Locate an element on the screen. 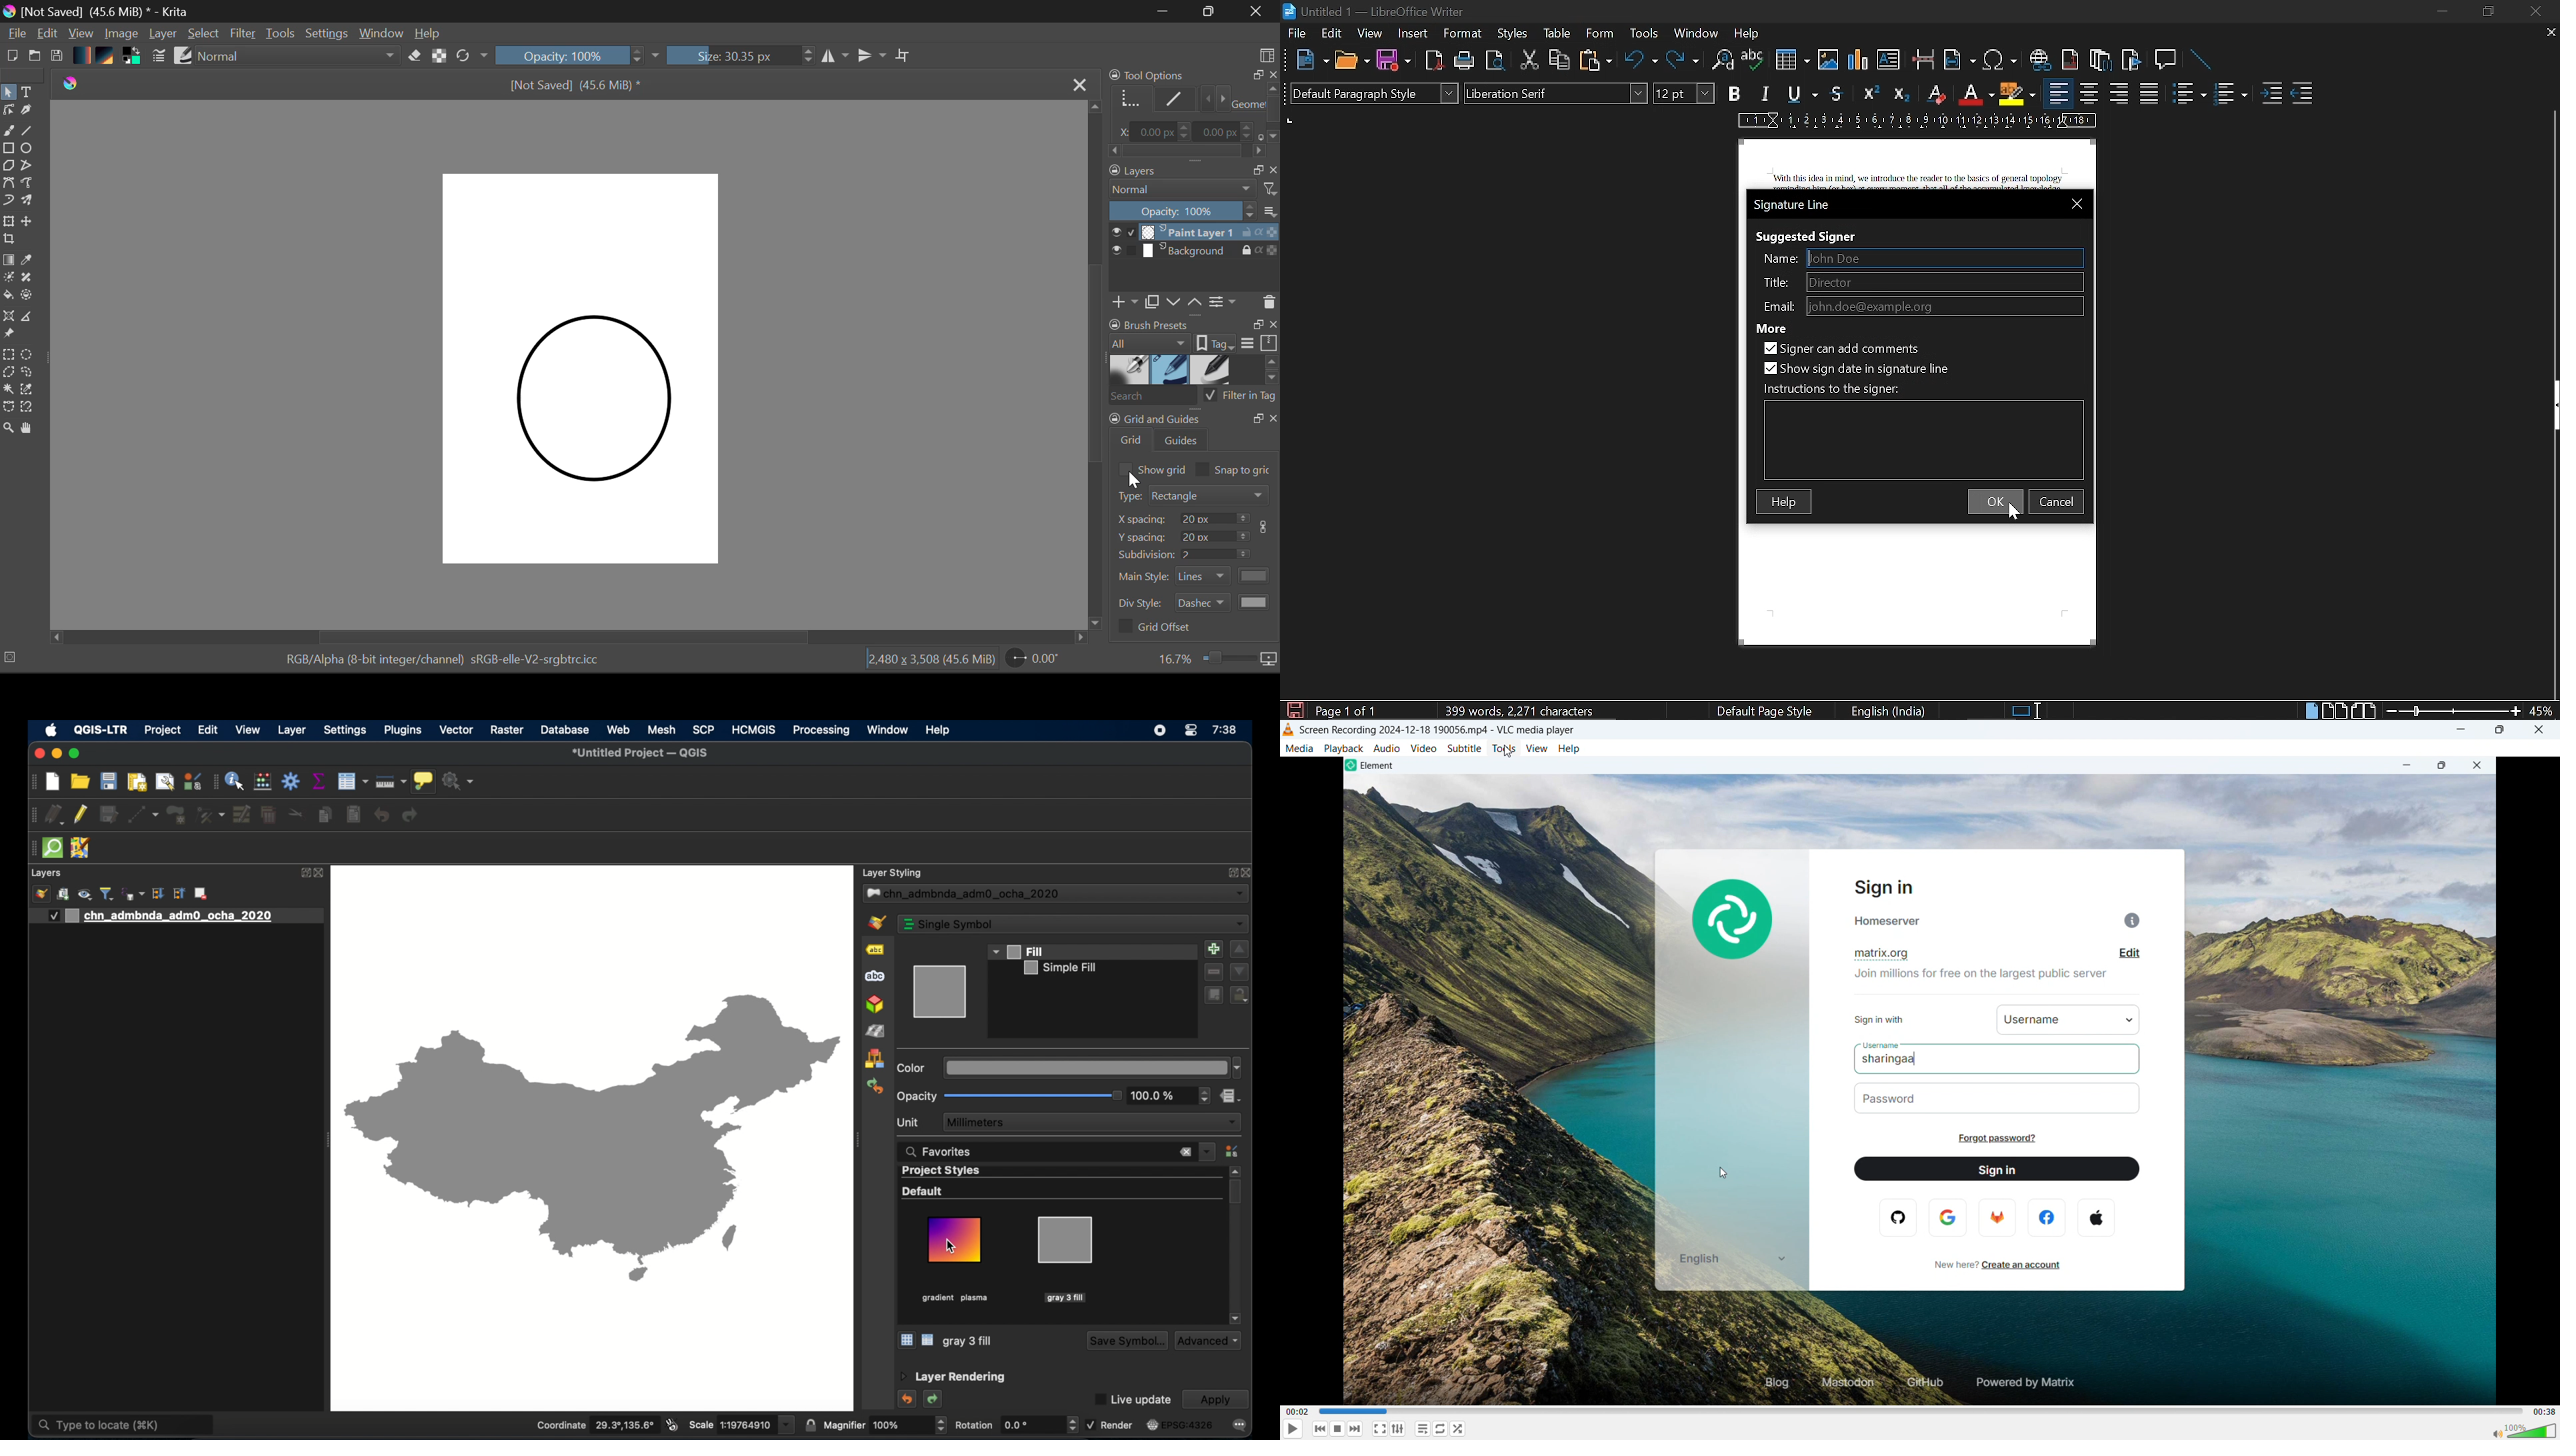 The image size is (2576, 1456). Cursor on Show Grid is located at coordinates (1125, 469).